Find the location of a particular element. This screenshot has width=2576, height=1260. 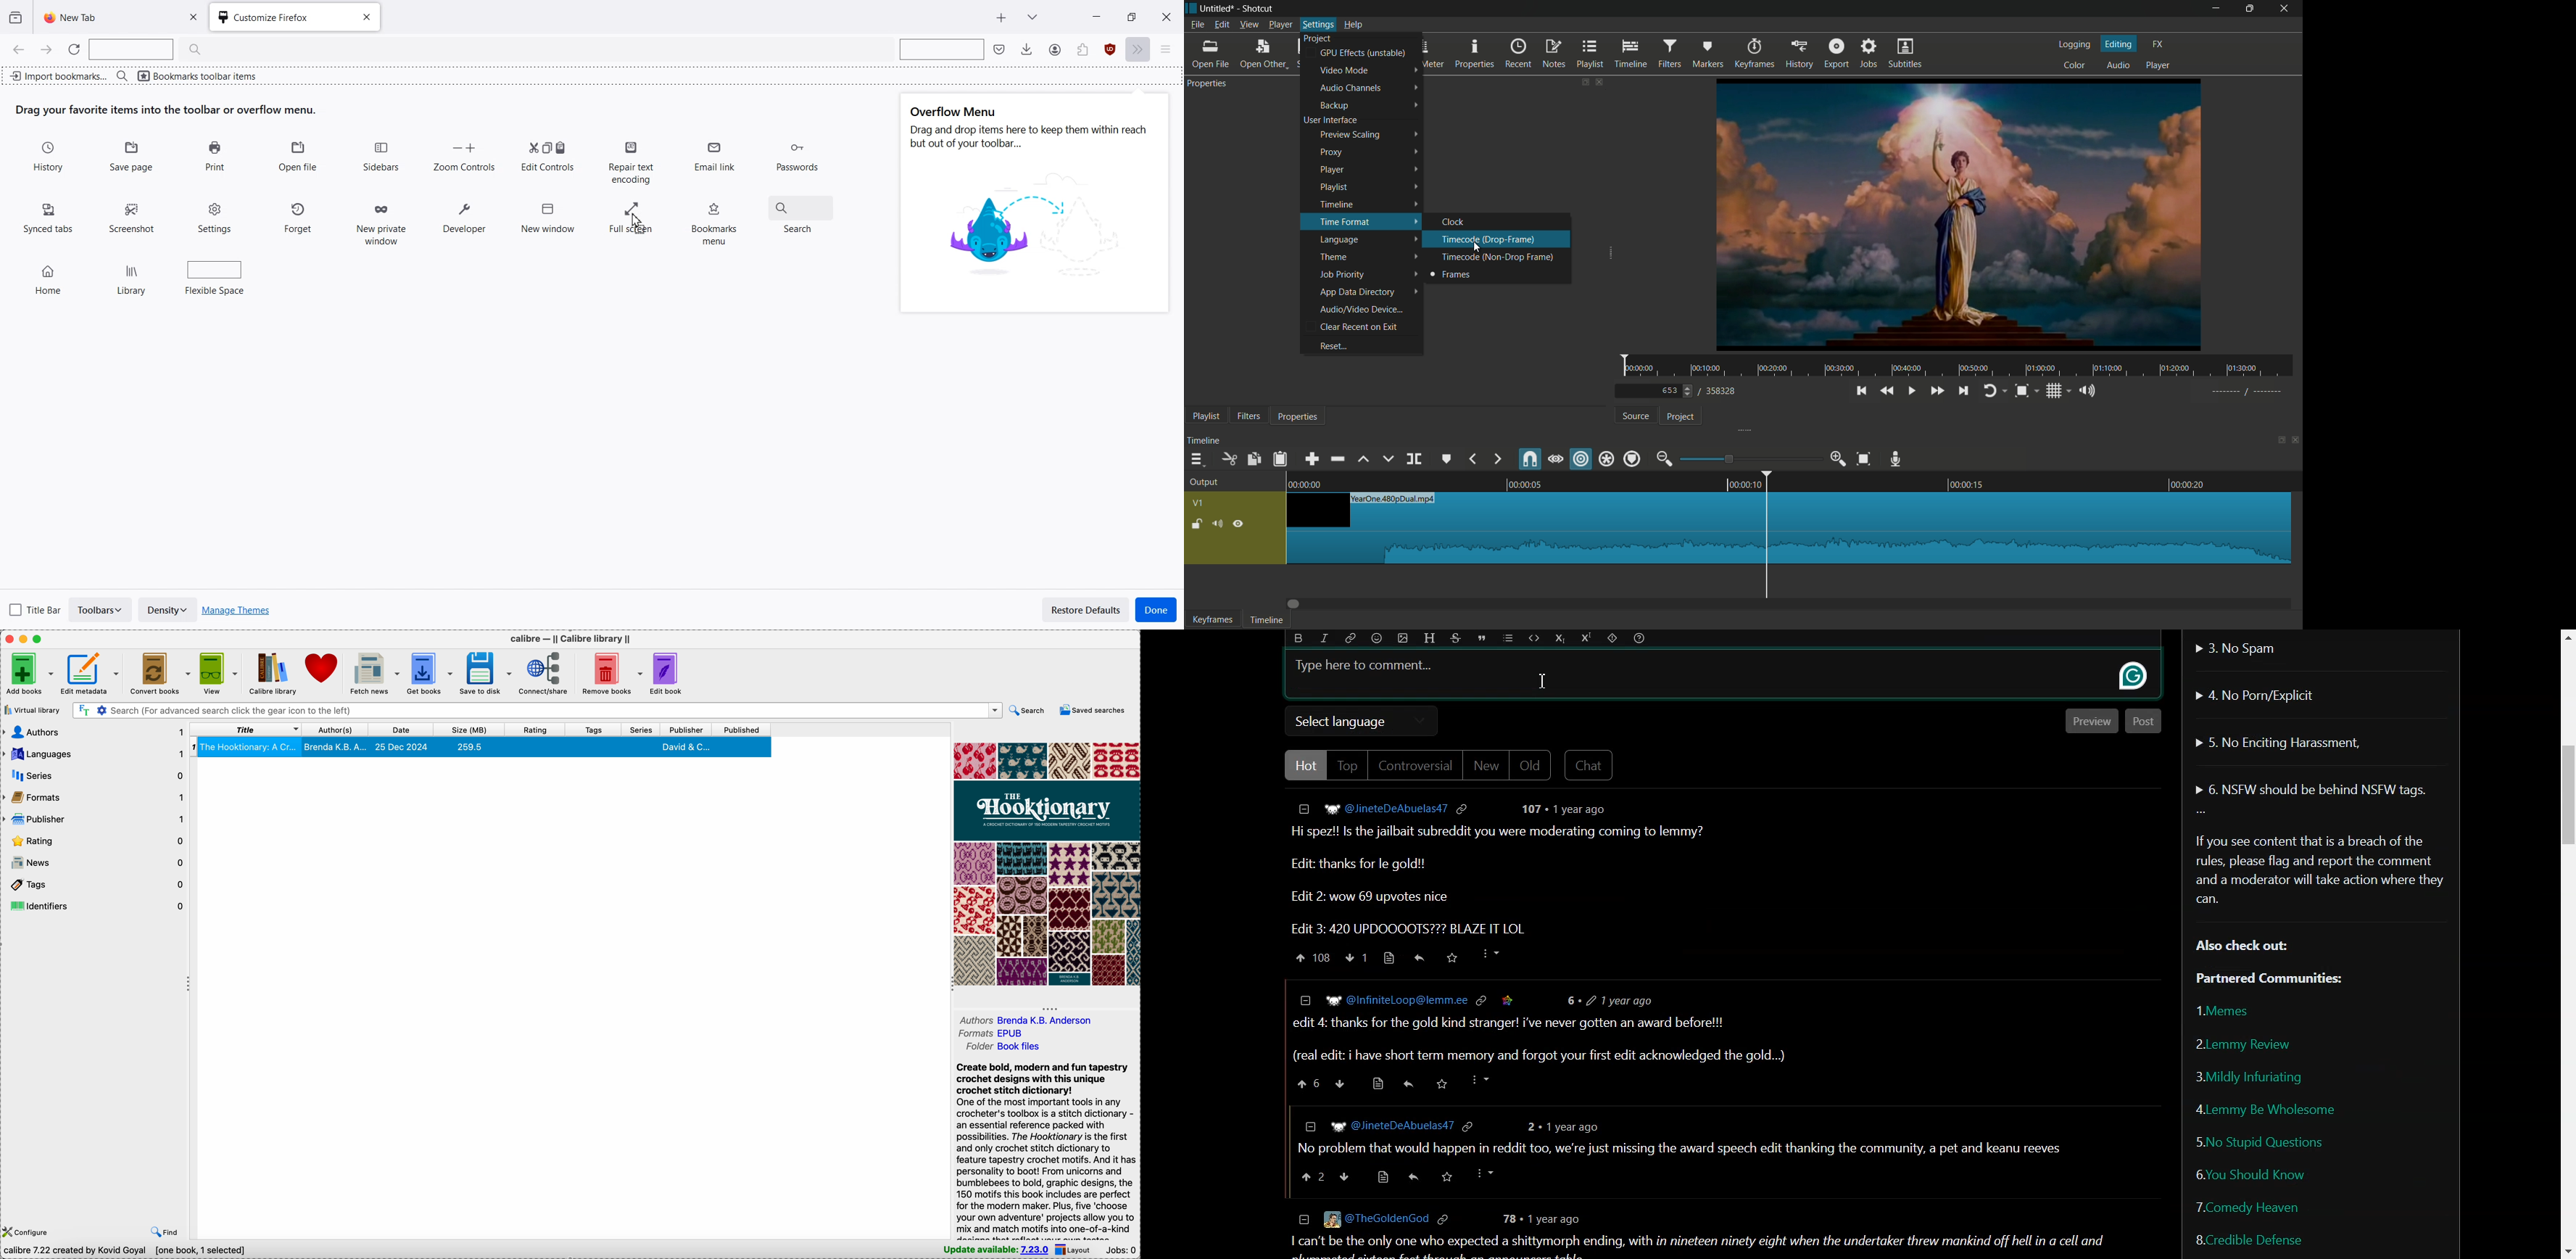

show volume control is located at coordinates (2087, 391).